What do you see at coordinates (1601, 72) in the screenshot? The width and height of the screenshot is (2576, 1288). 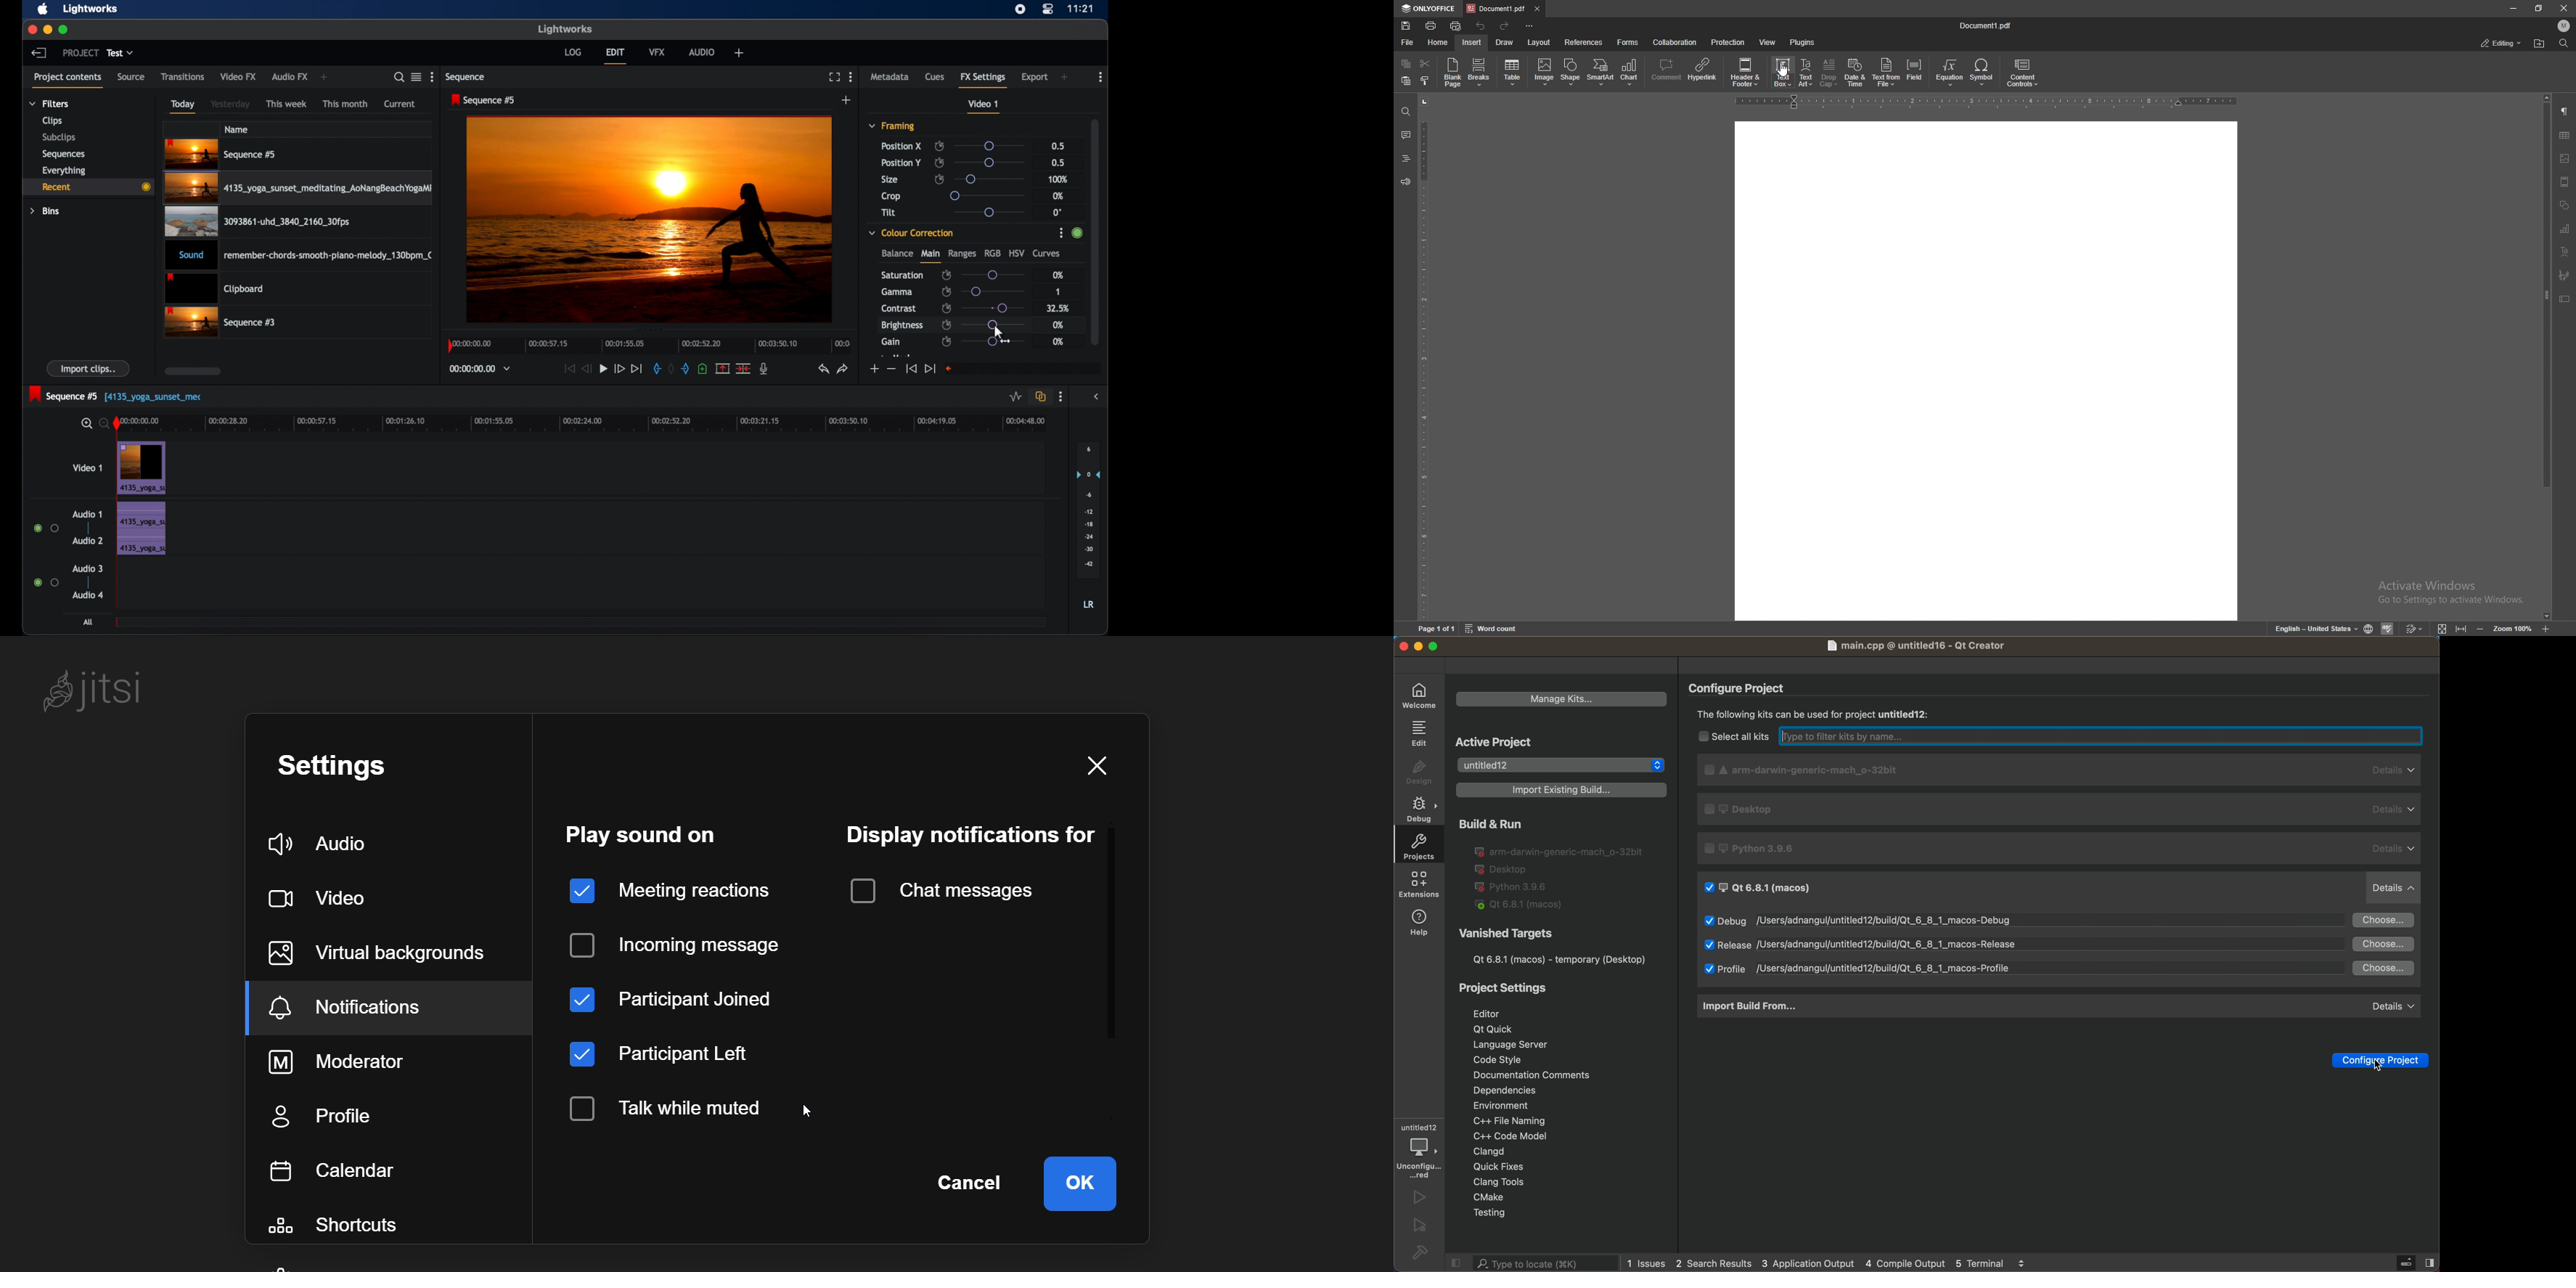 I see `smart art` at bounding box center [1601, 72].